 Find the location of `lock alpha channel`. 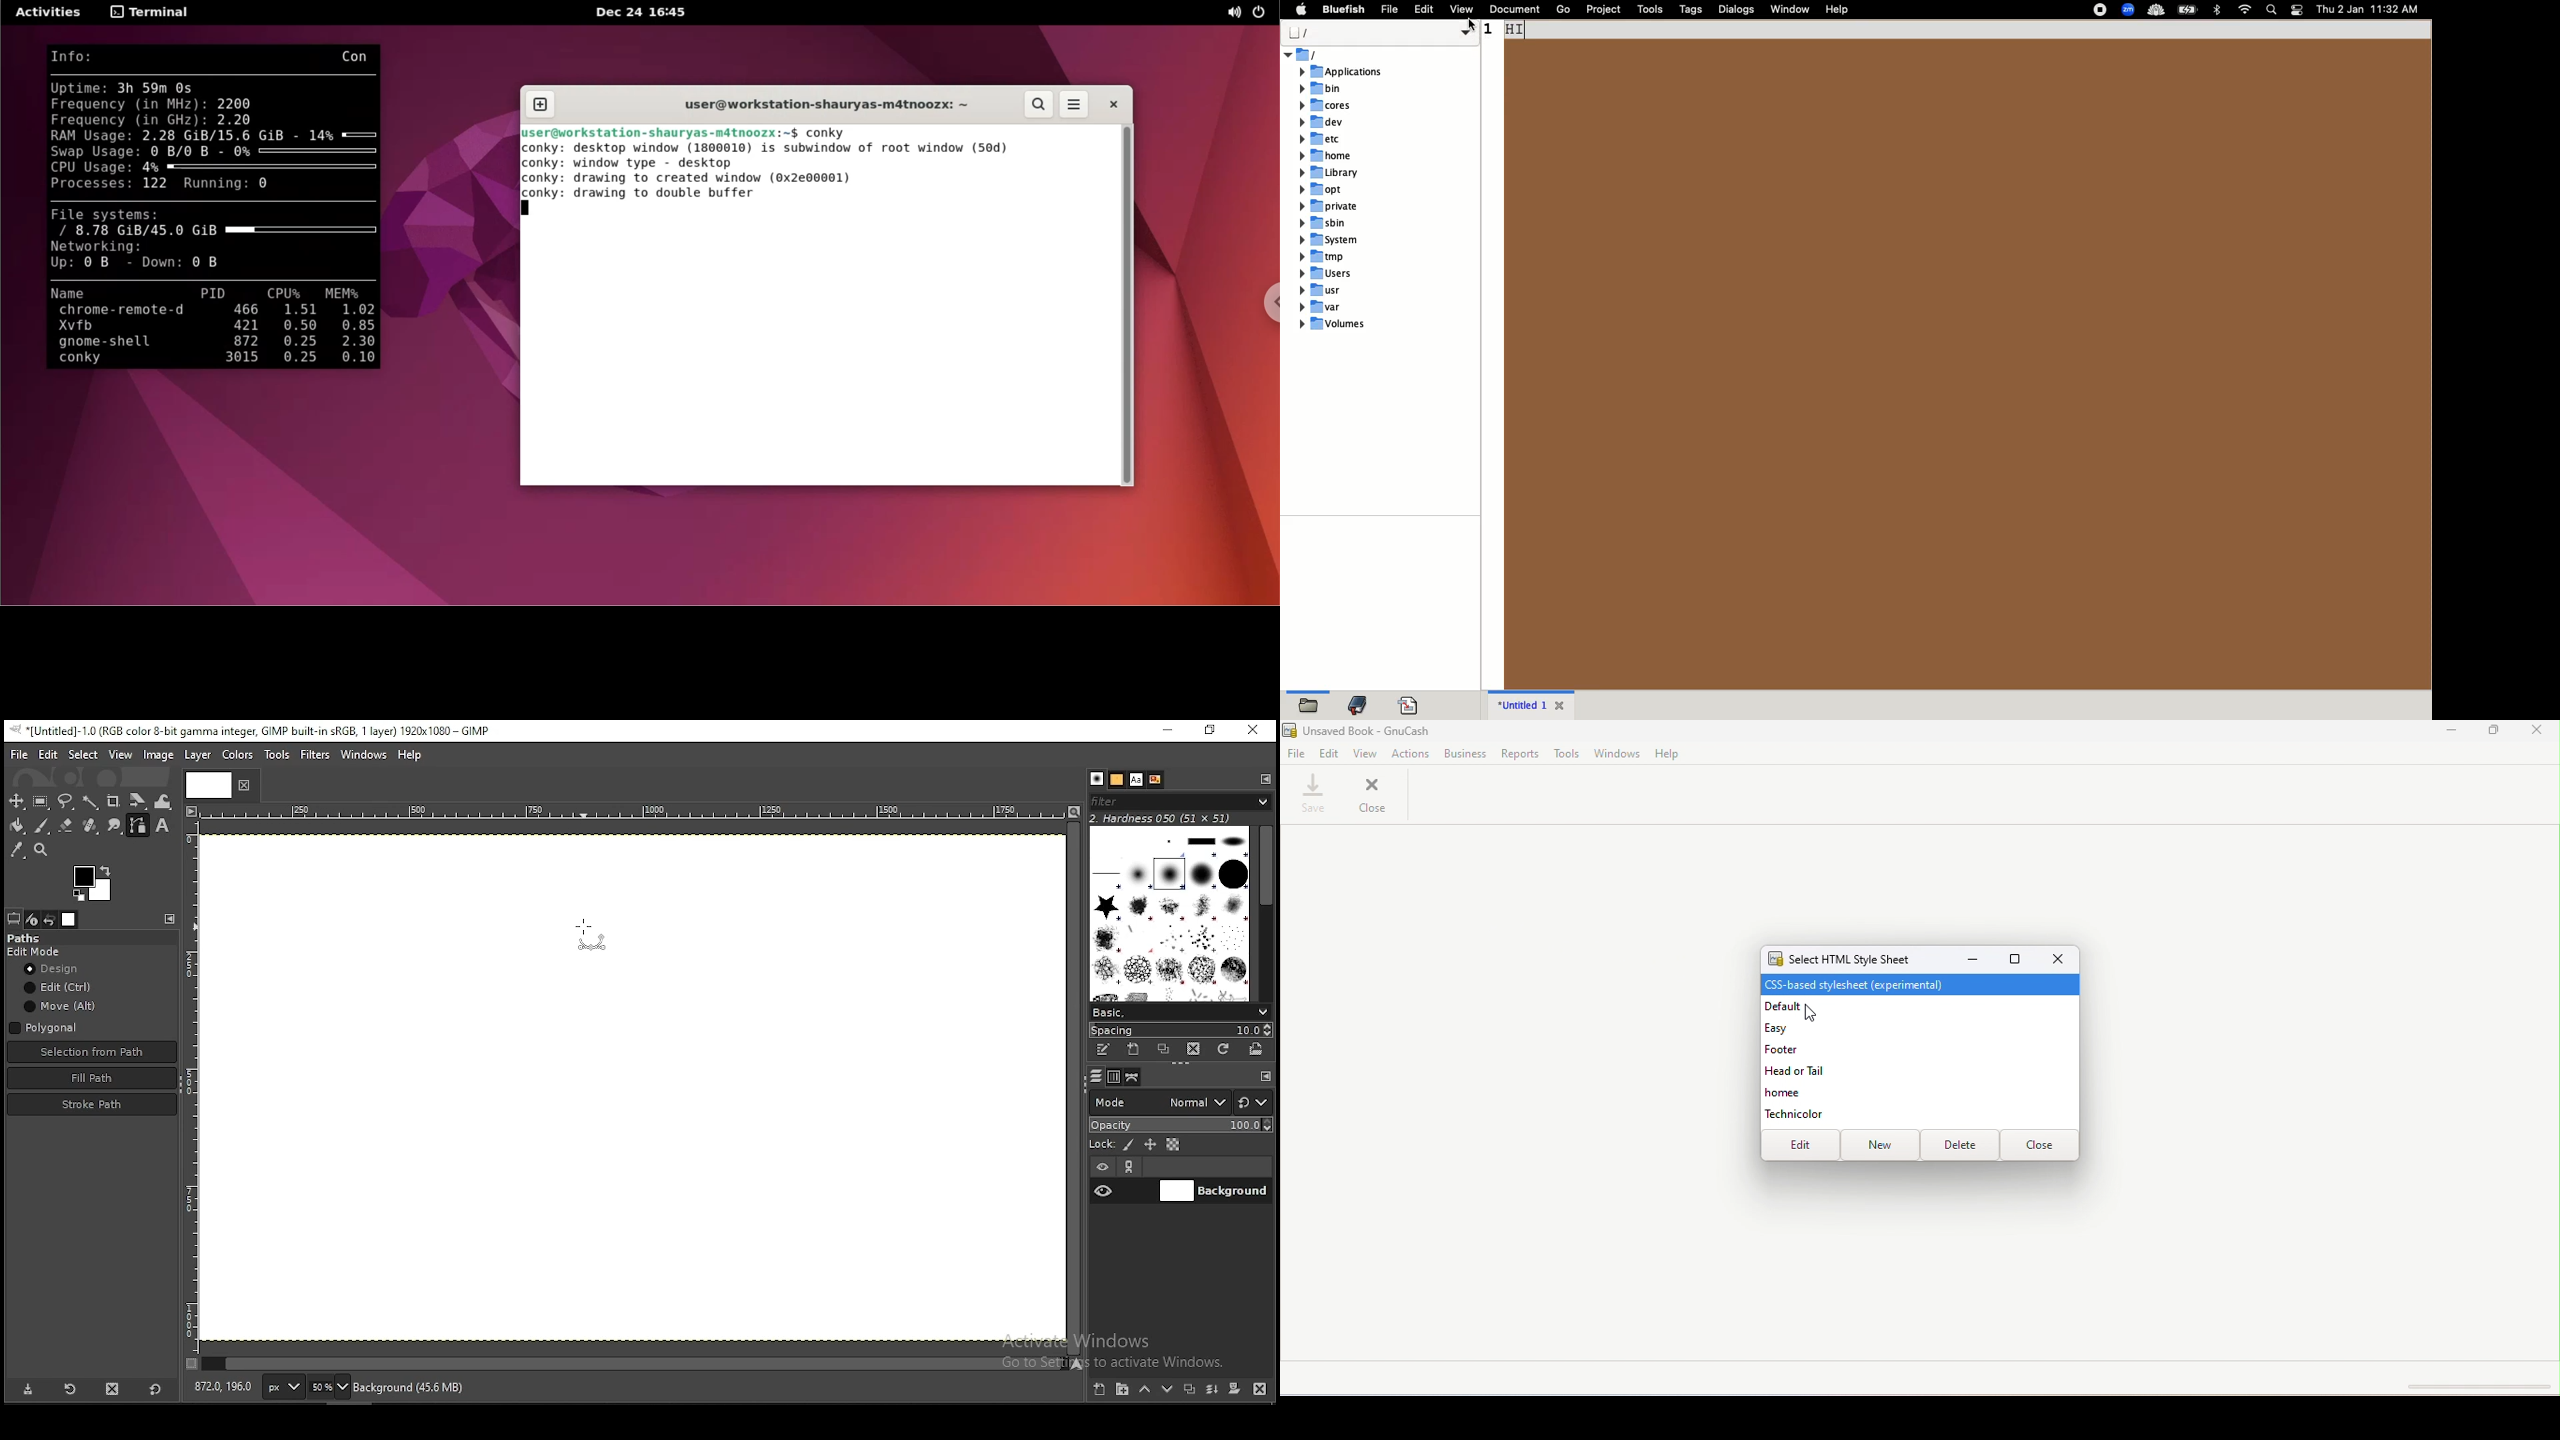

lock alpha channel is located at coordinates (1174, 1144).